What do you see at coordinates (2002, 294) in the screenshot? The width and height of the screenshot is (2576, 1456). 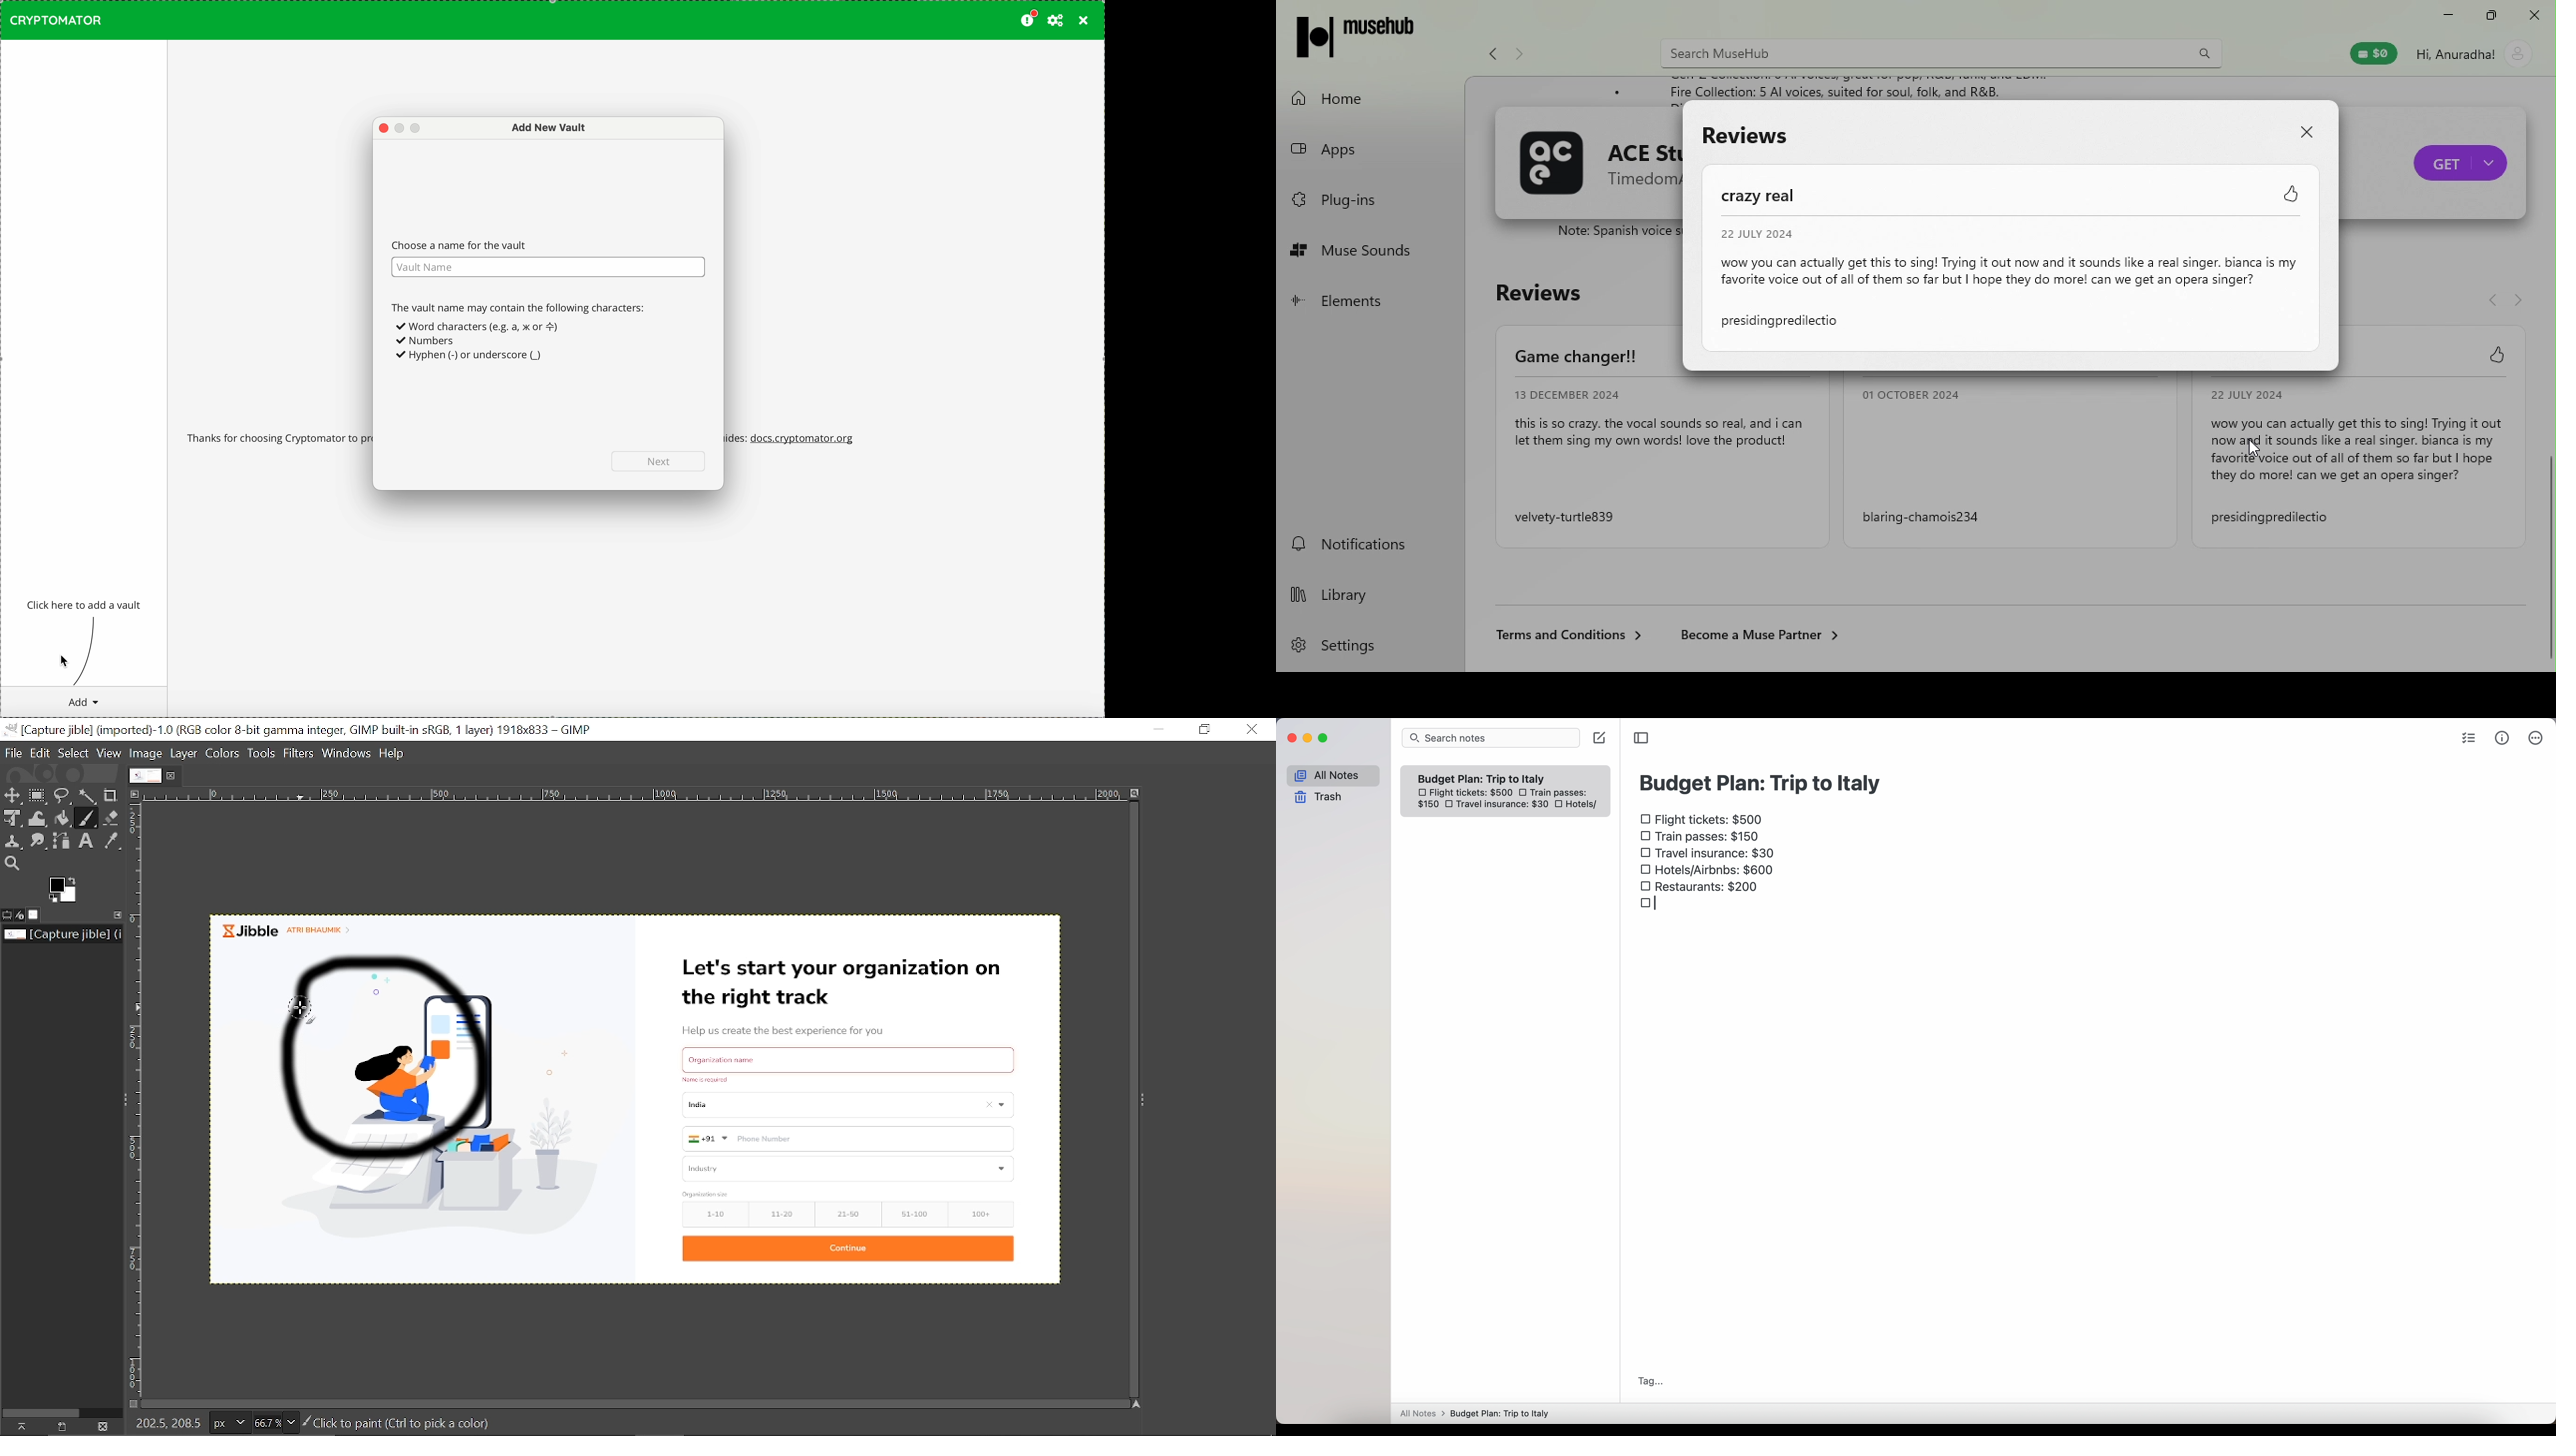 I see `Review` at bounding box center [2002, 294].